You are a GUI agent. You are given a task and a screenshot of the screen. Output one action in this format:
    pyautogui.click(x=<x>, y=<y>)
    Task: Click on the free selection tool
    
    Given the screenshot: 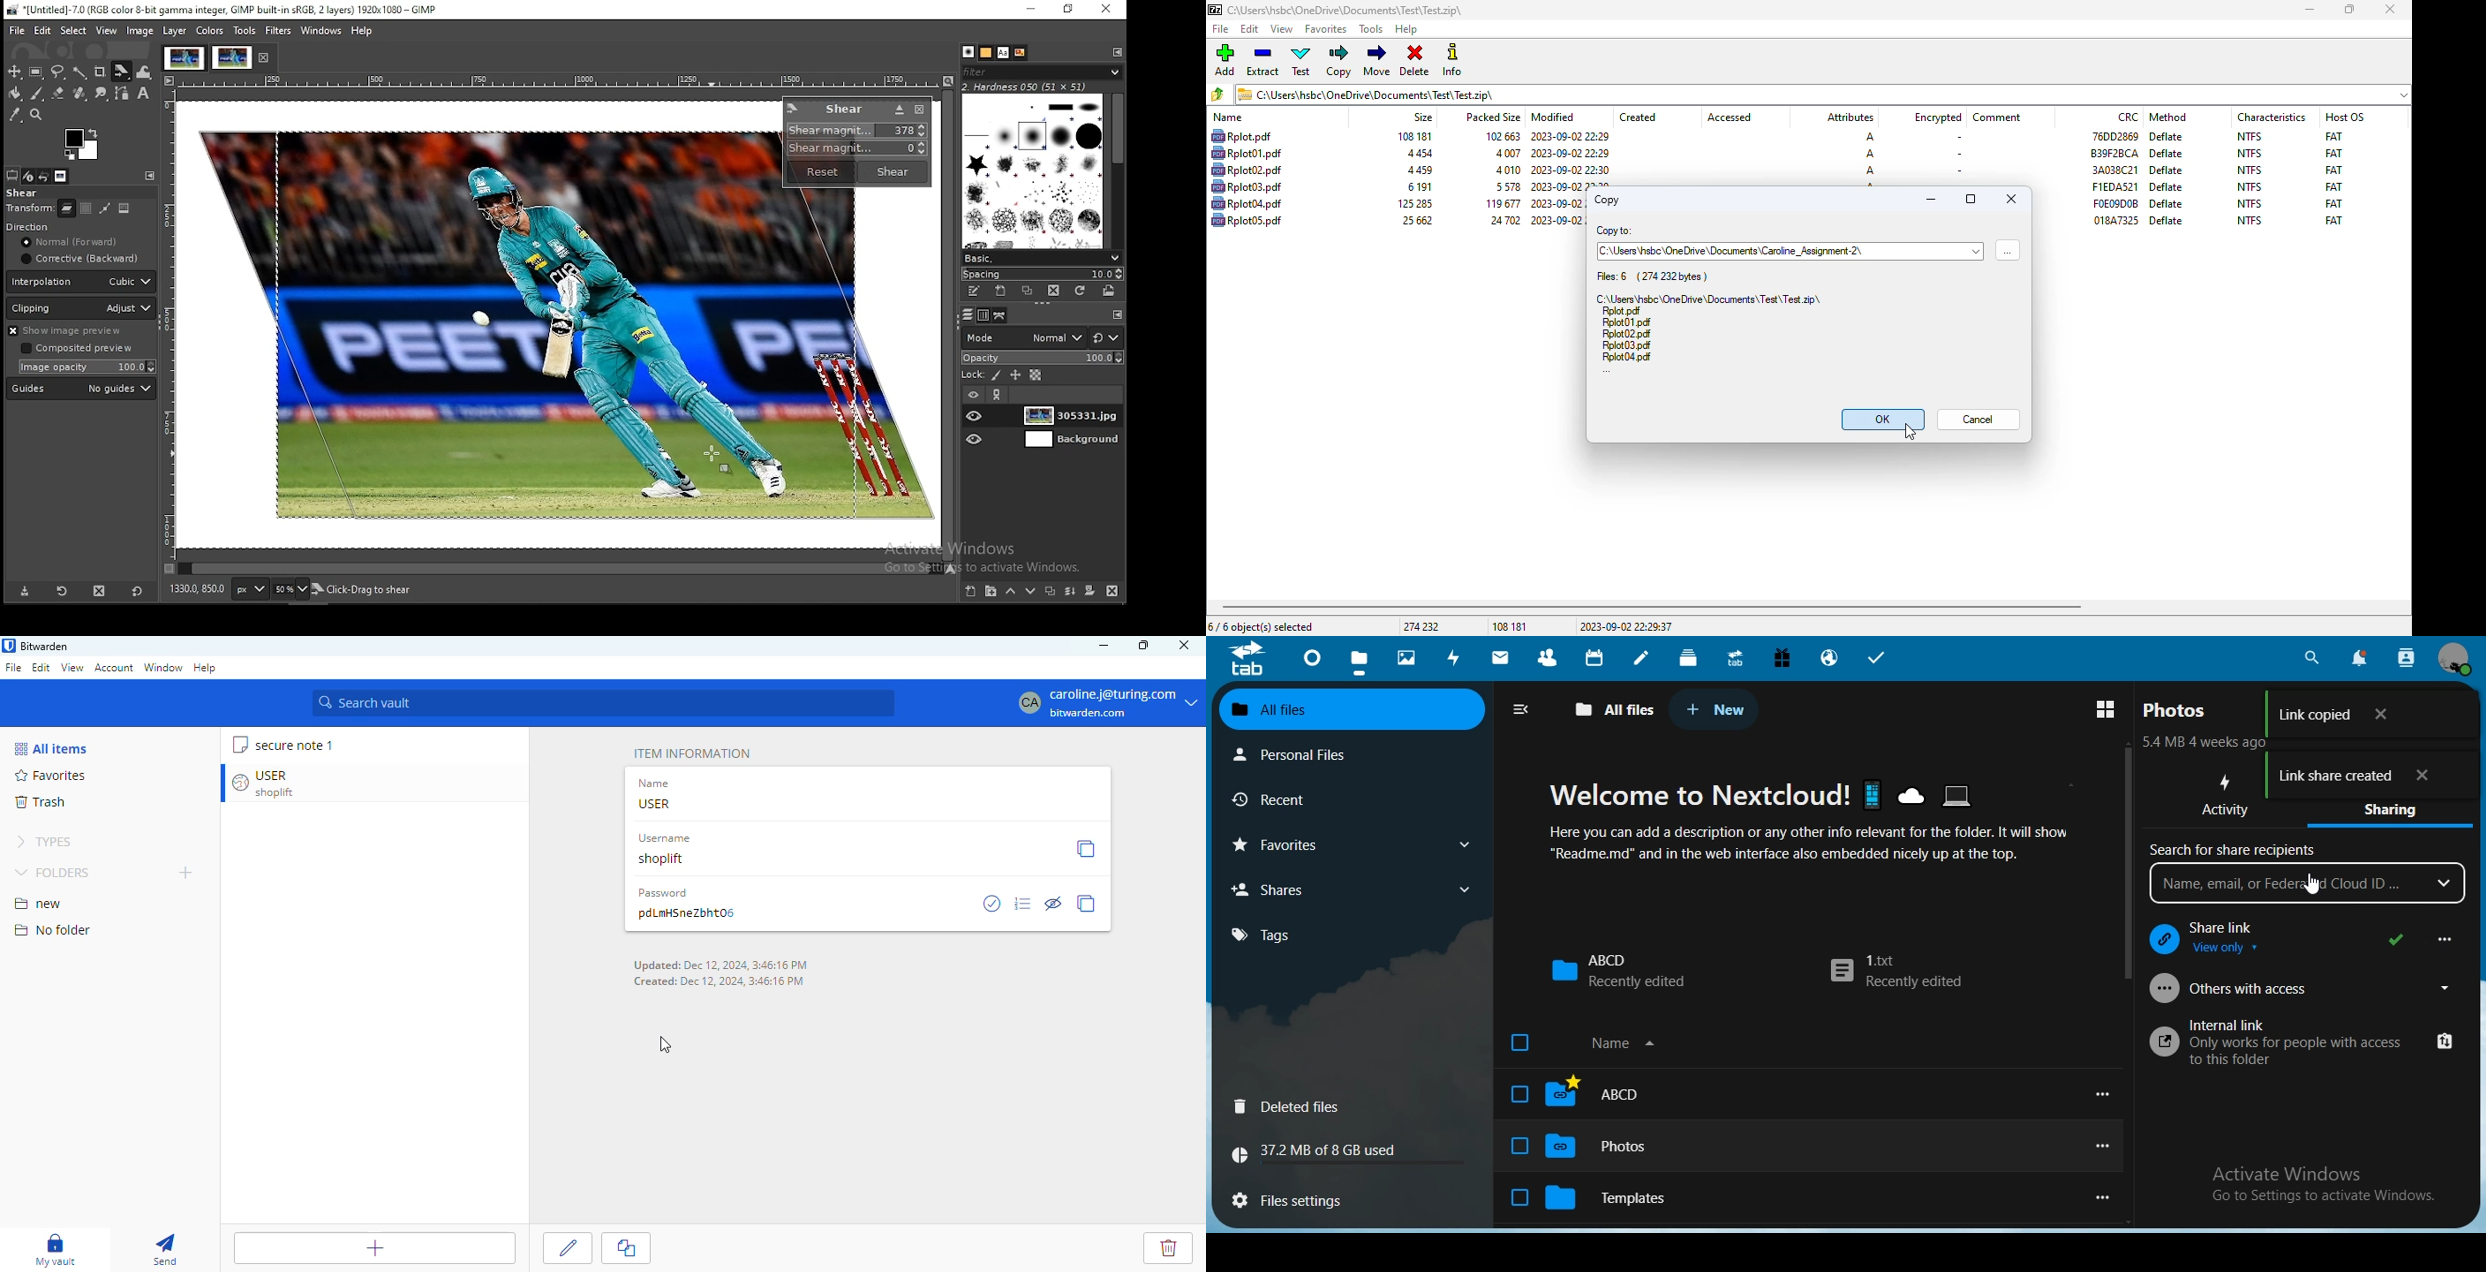 What is the action you would take?
    pyautogui.click(x=58, y=72)
    